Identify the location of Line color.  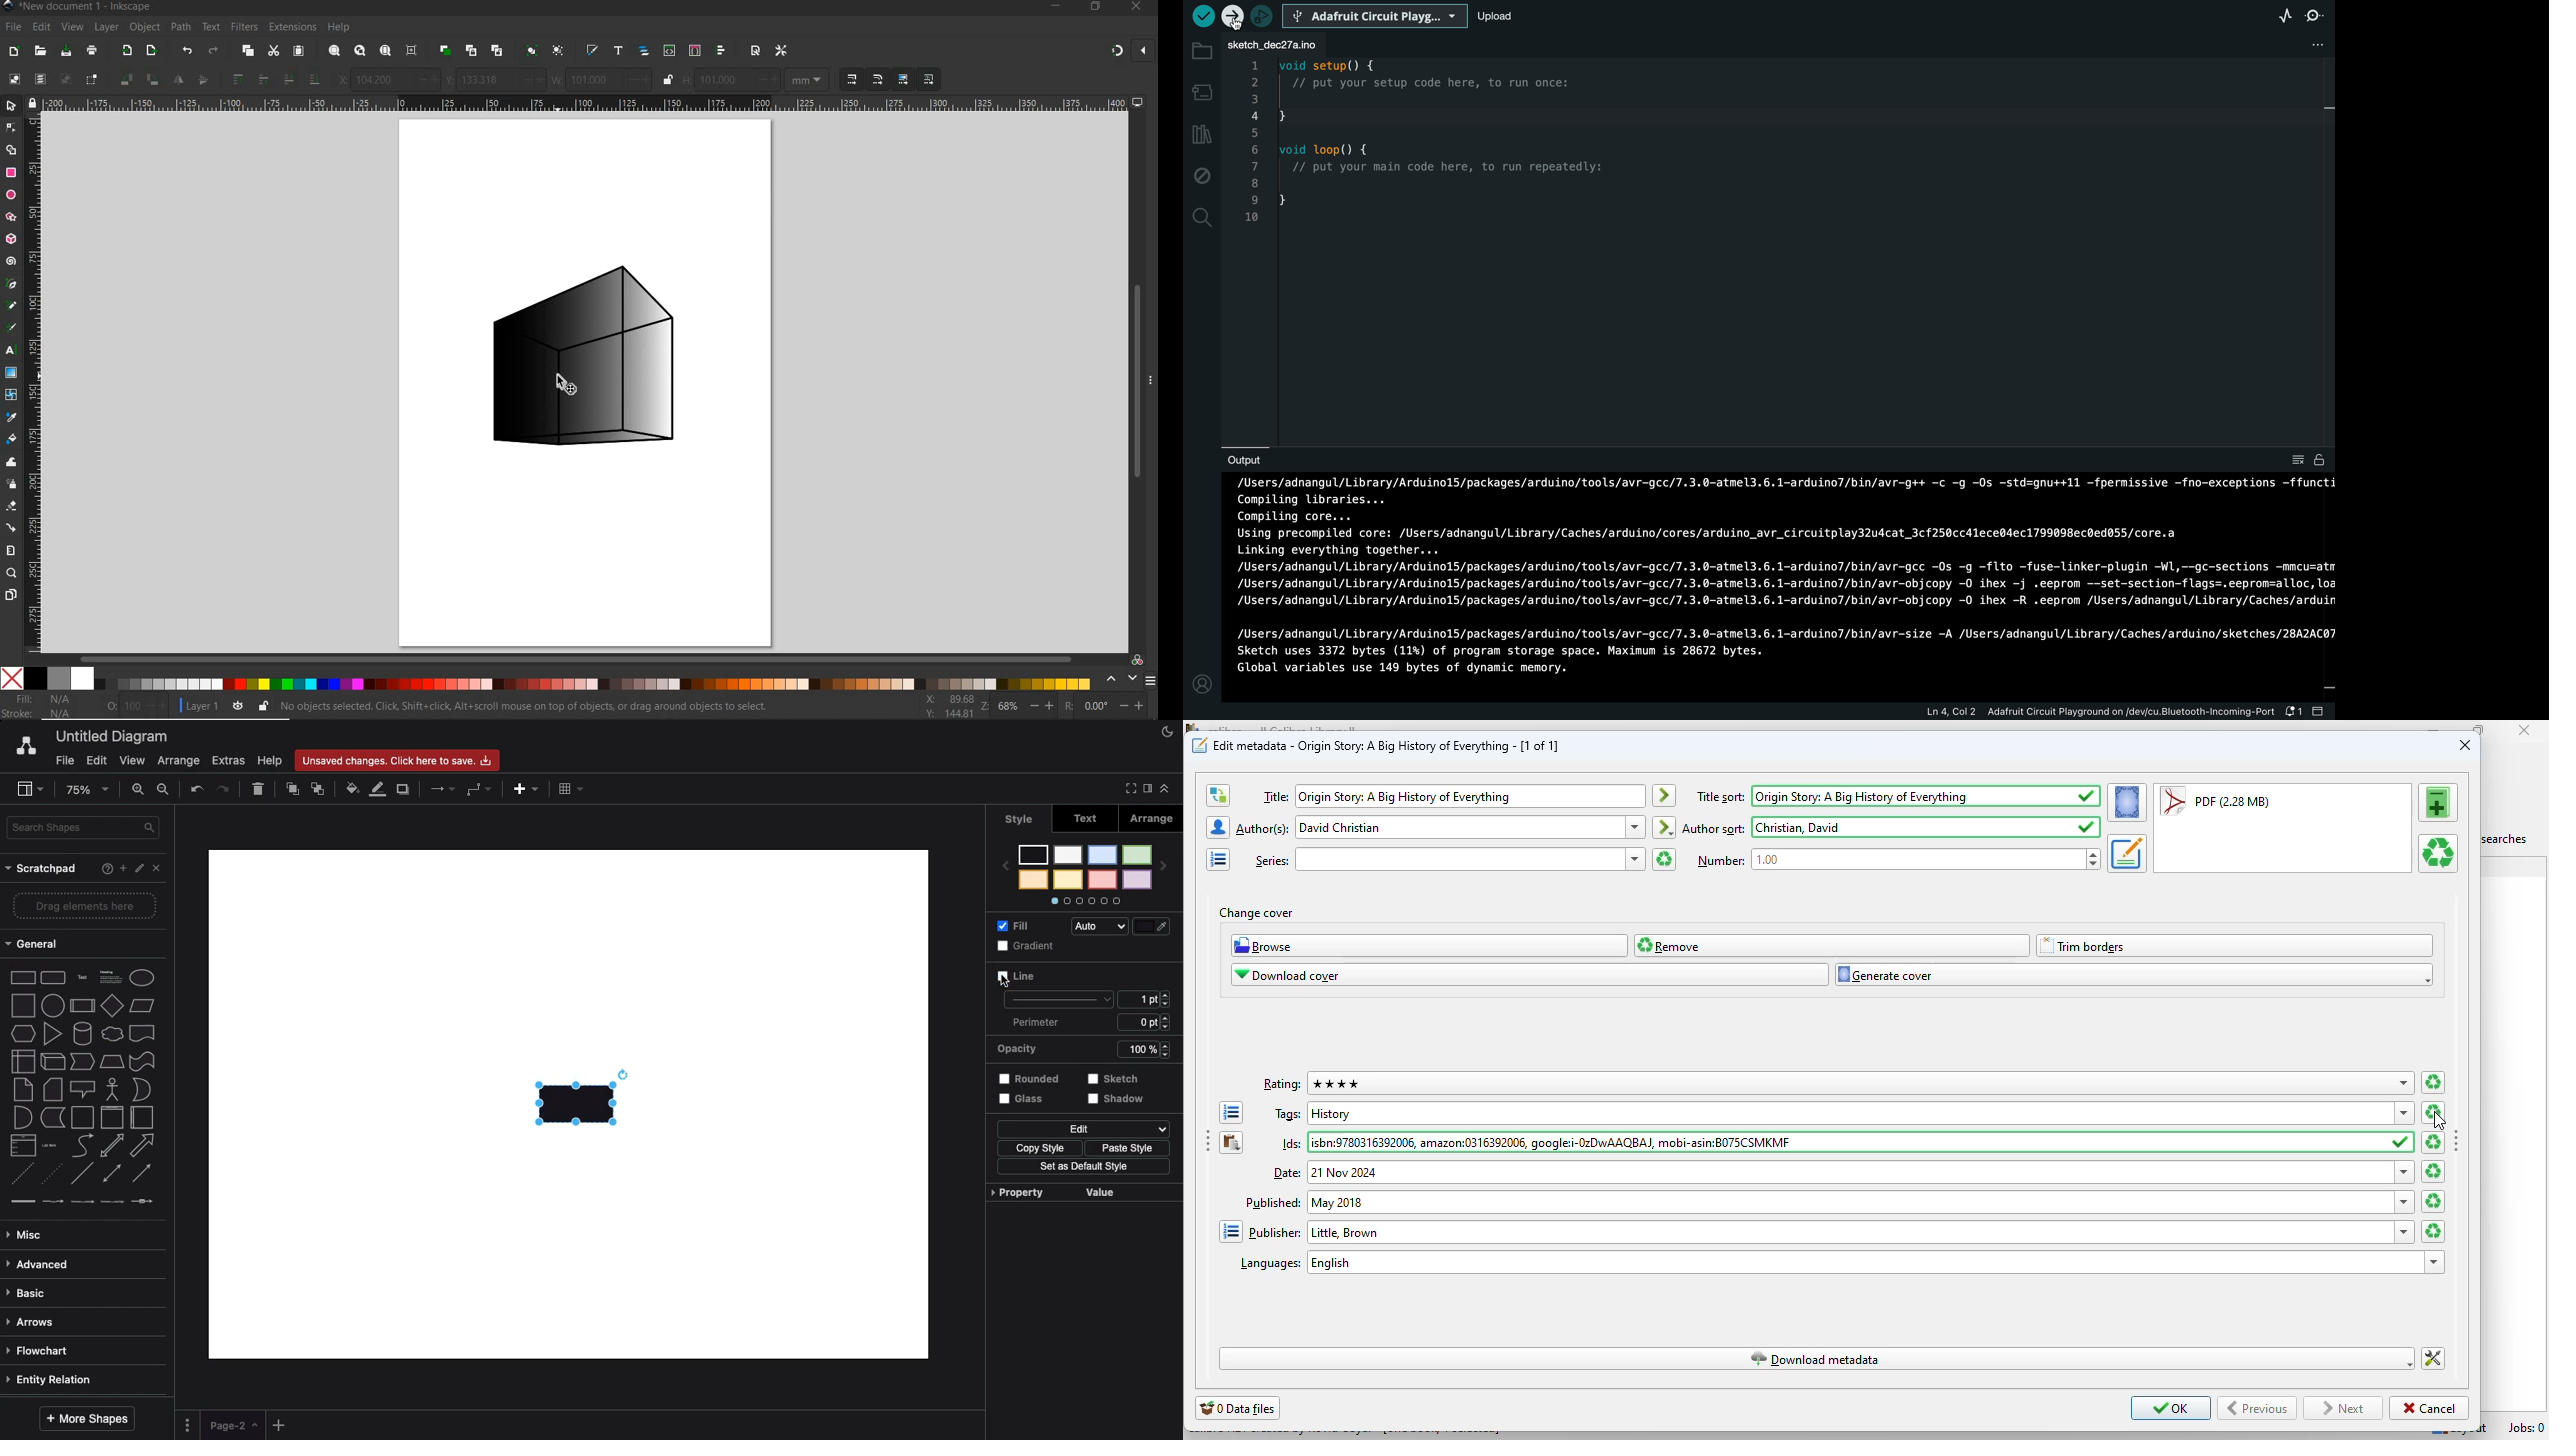
(377, 790).